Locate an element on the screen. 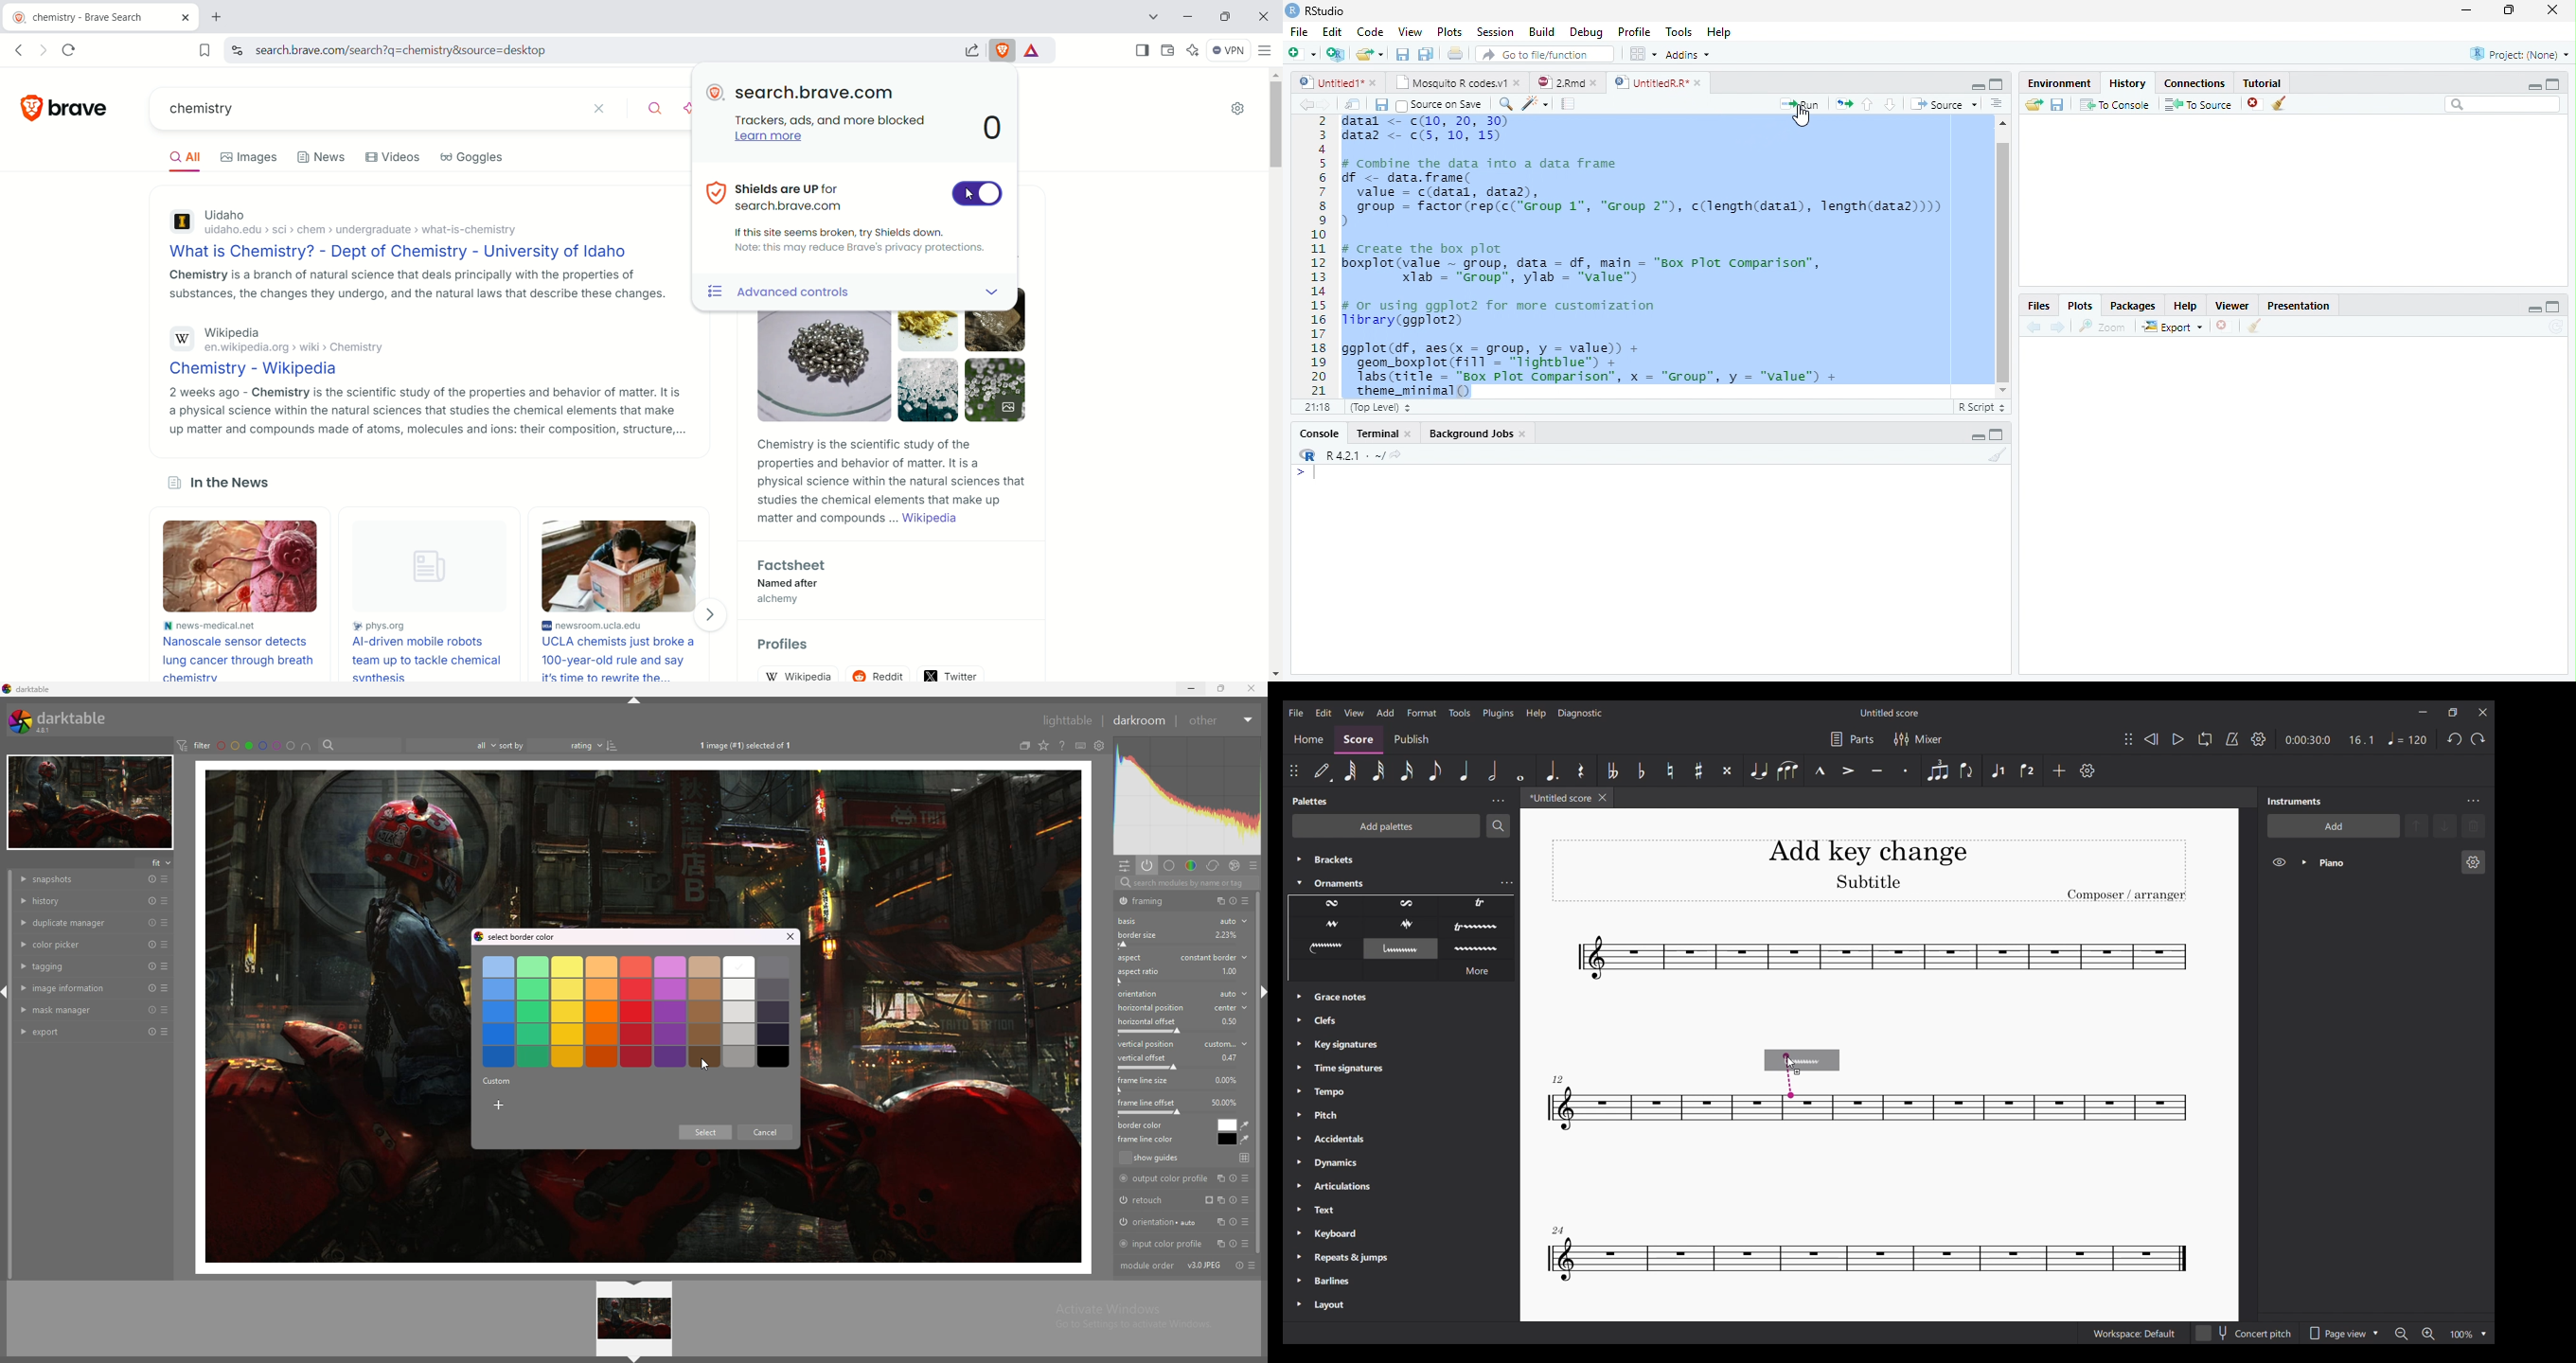  To Source is located at coordinates (2199, 104).